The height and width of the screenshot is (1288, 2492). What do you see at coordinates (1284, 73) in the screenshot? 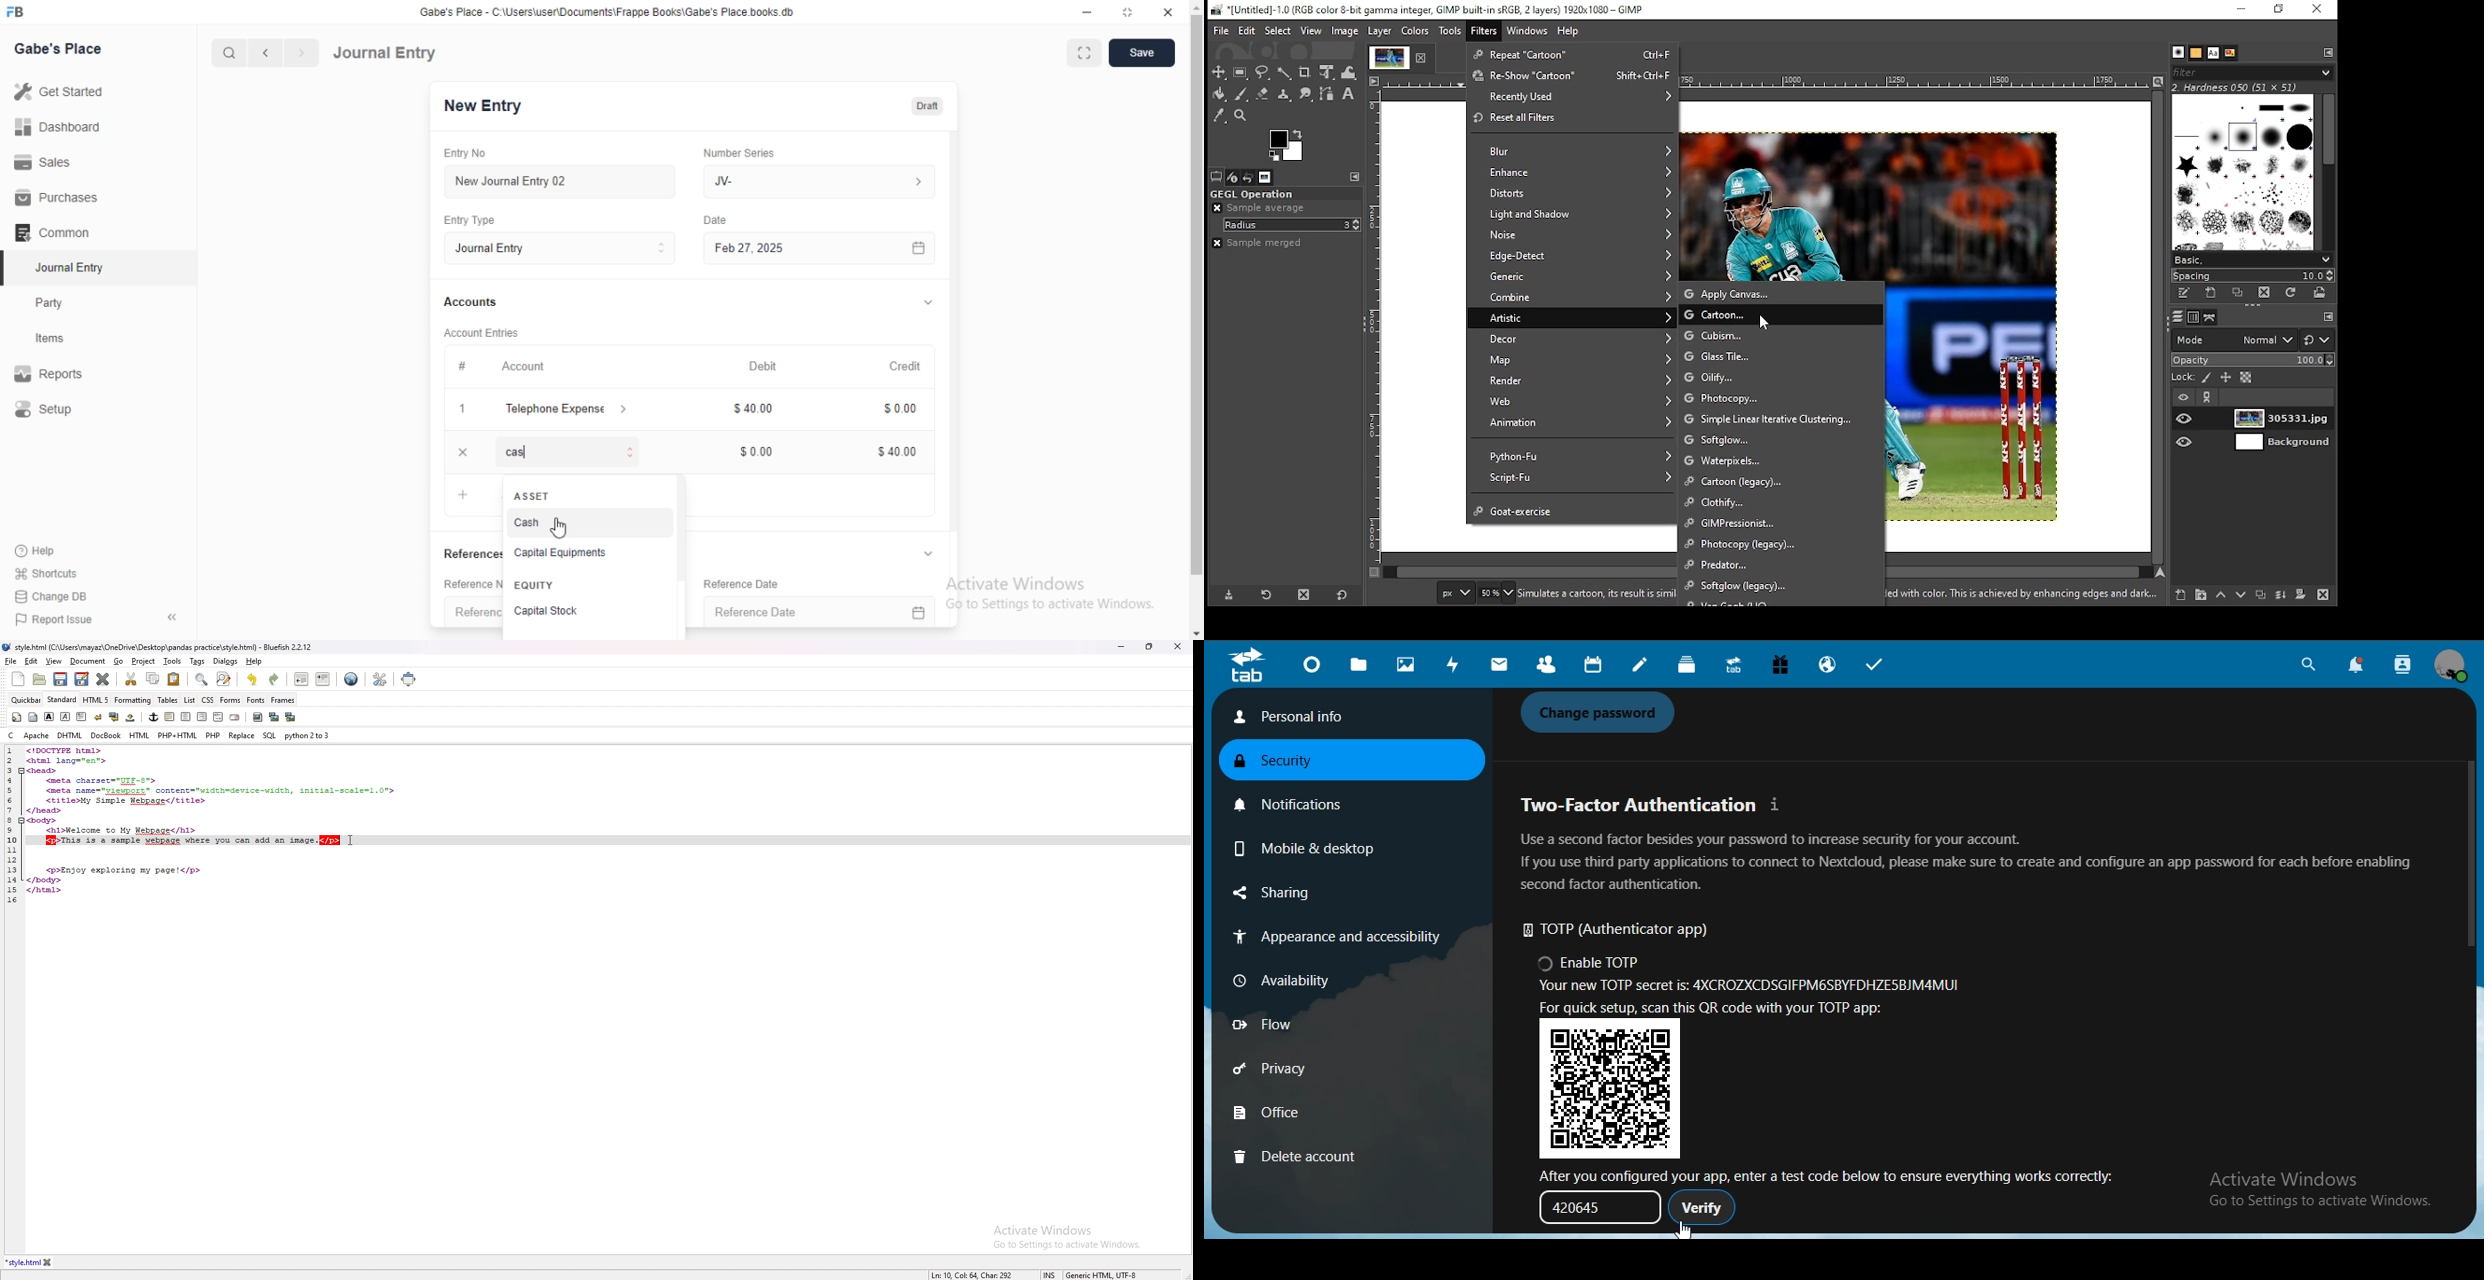
I see `fuzzy selection ` at bounding box center [1284, 73].